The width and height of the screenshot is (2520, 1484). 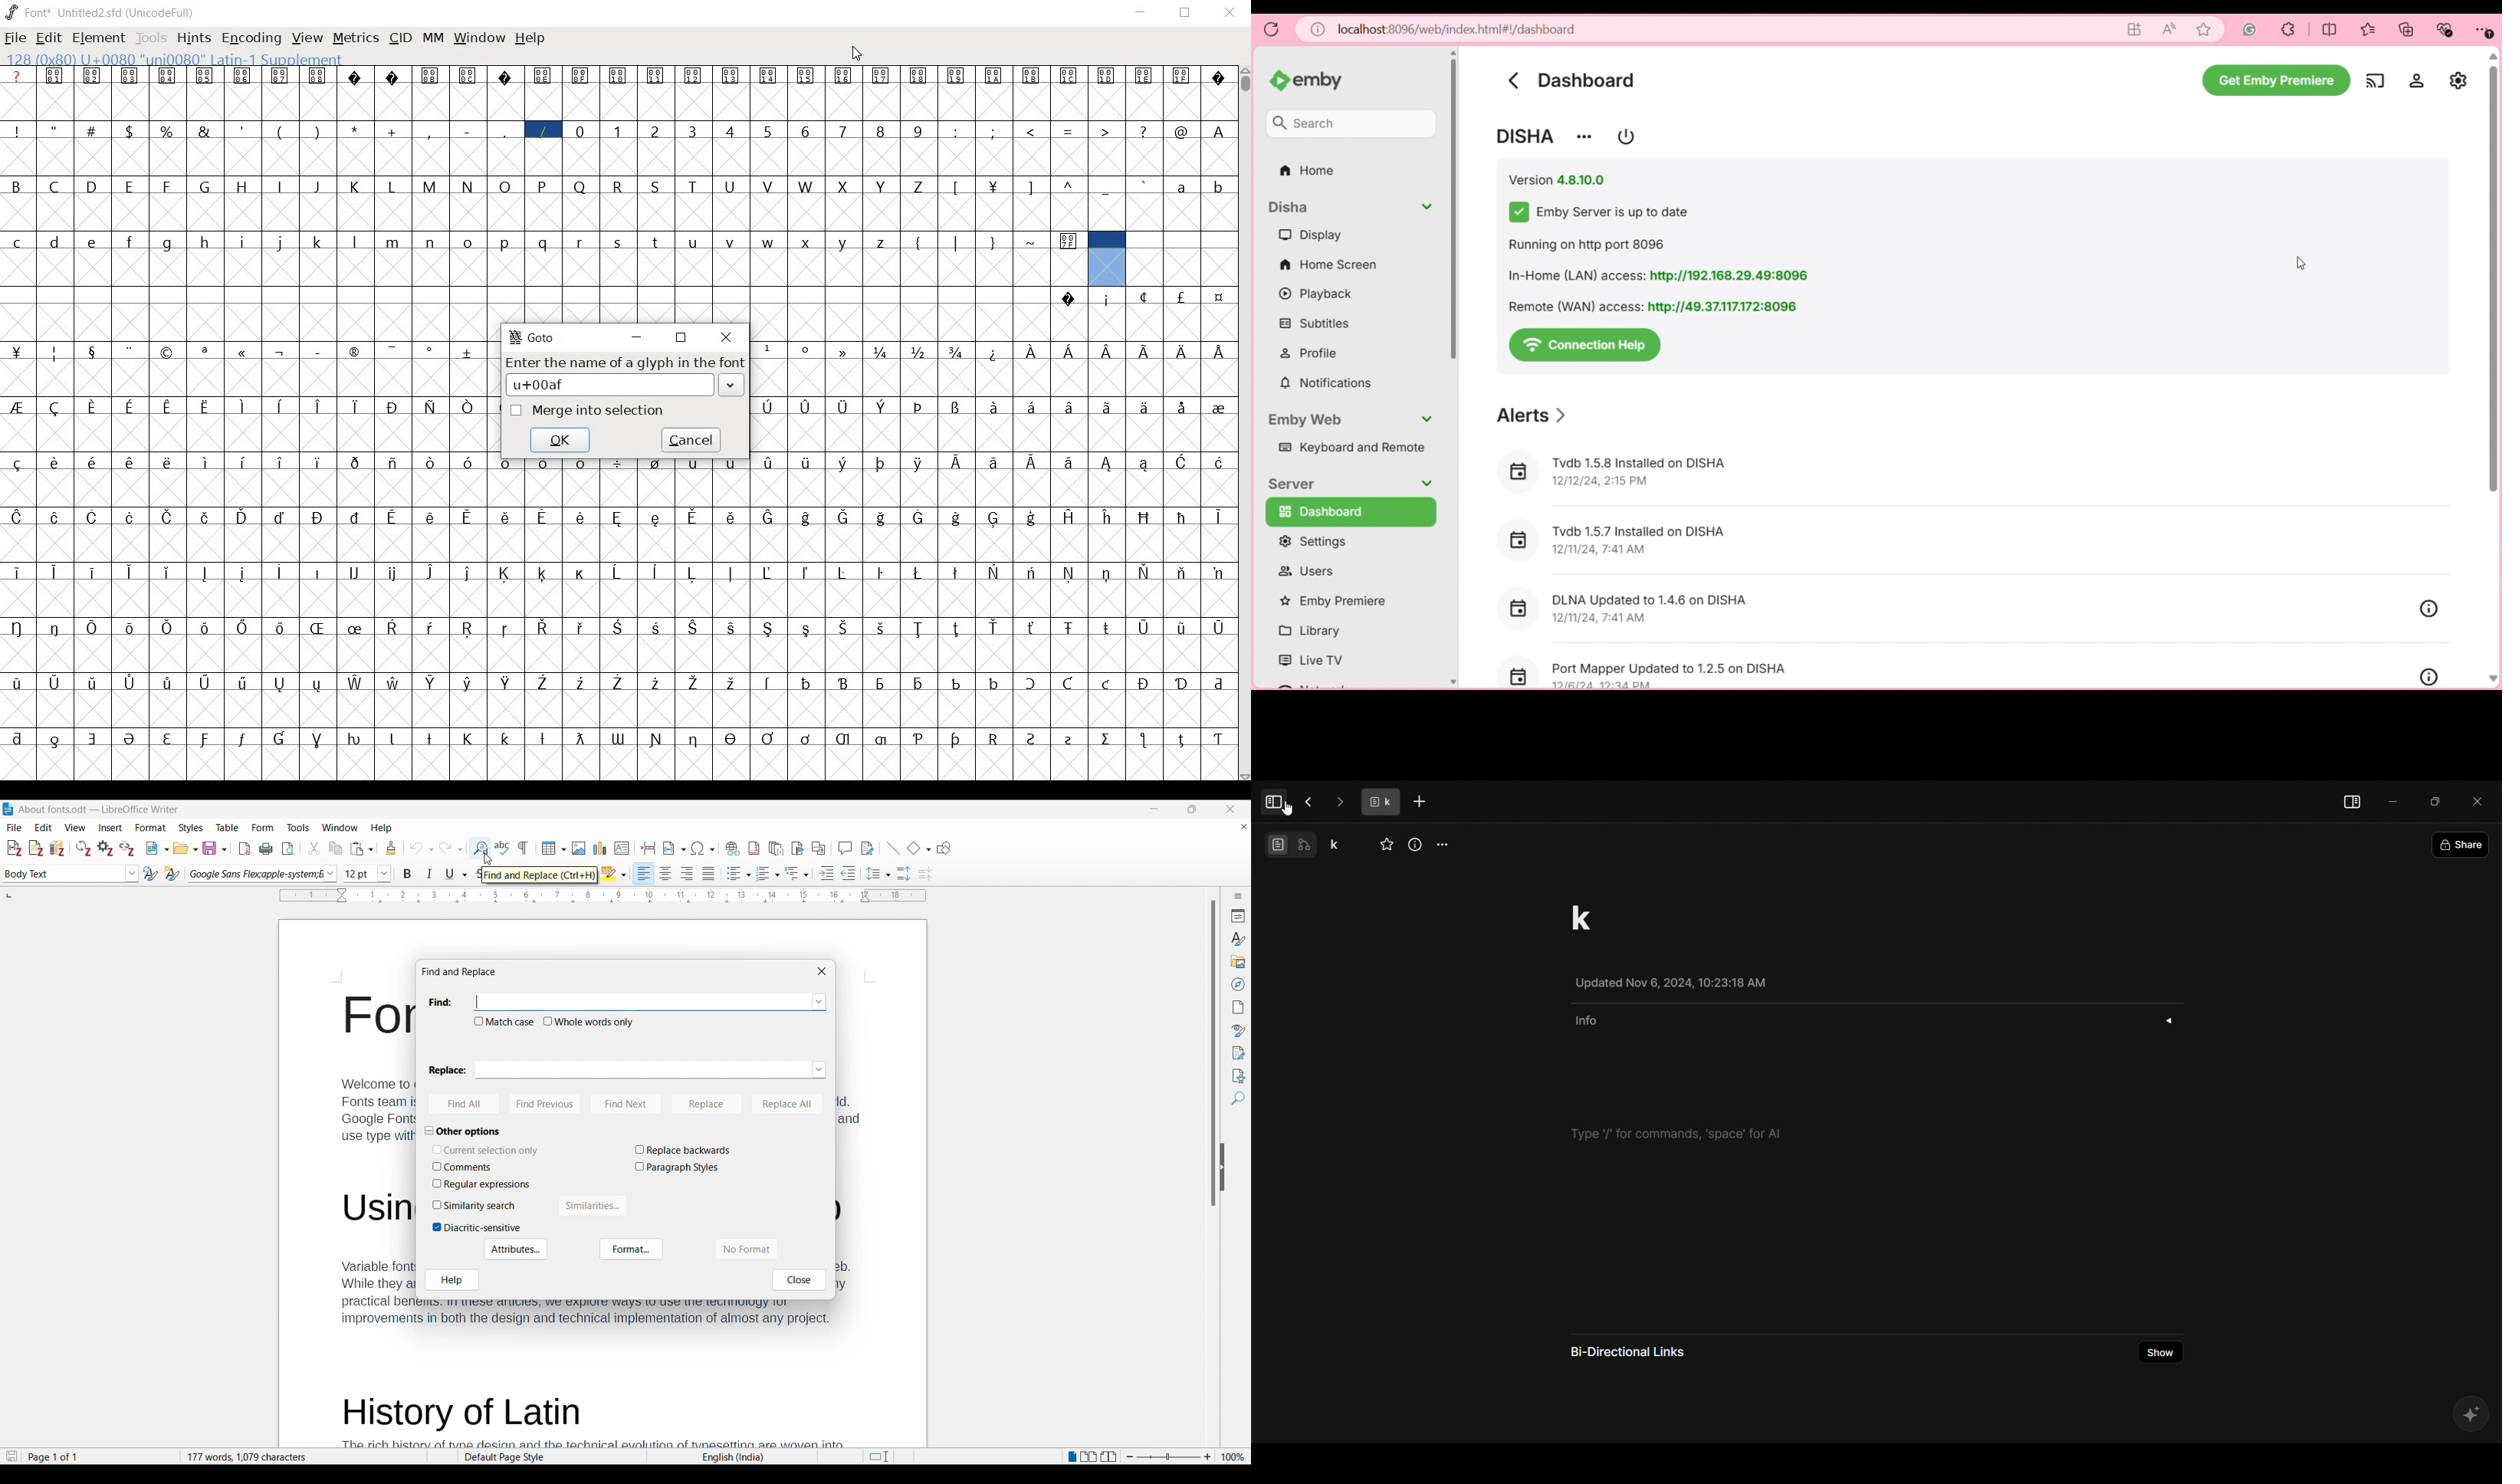 What do you see at coordinates (131, 405) in the screenshot?
I see `Symbol` at bounding box center [131, 405].